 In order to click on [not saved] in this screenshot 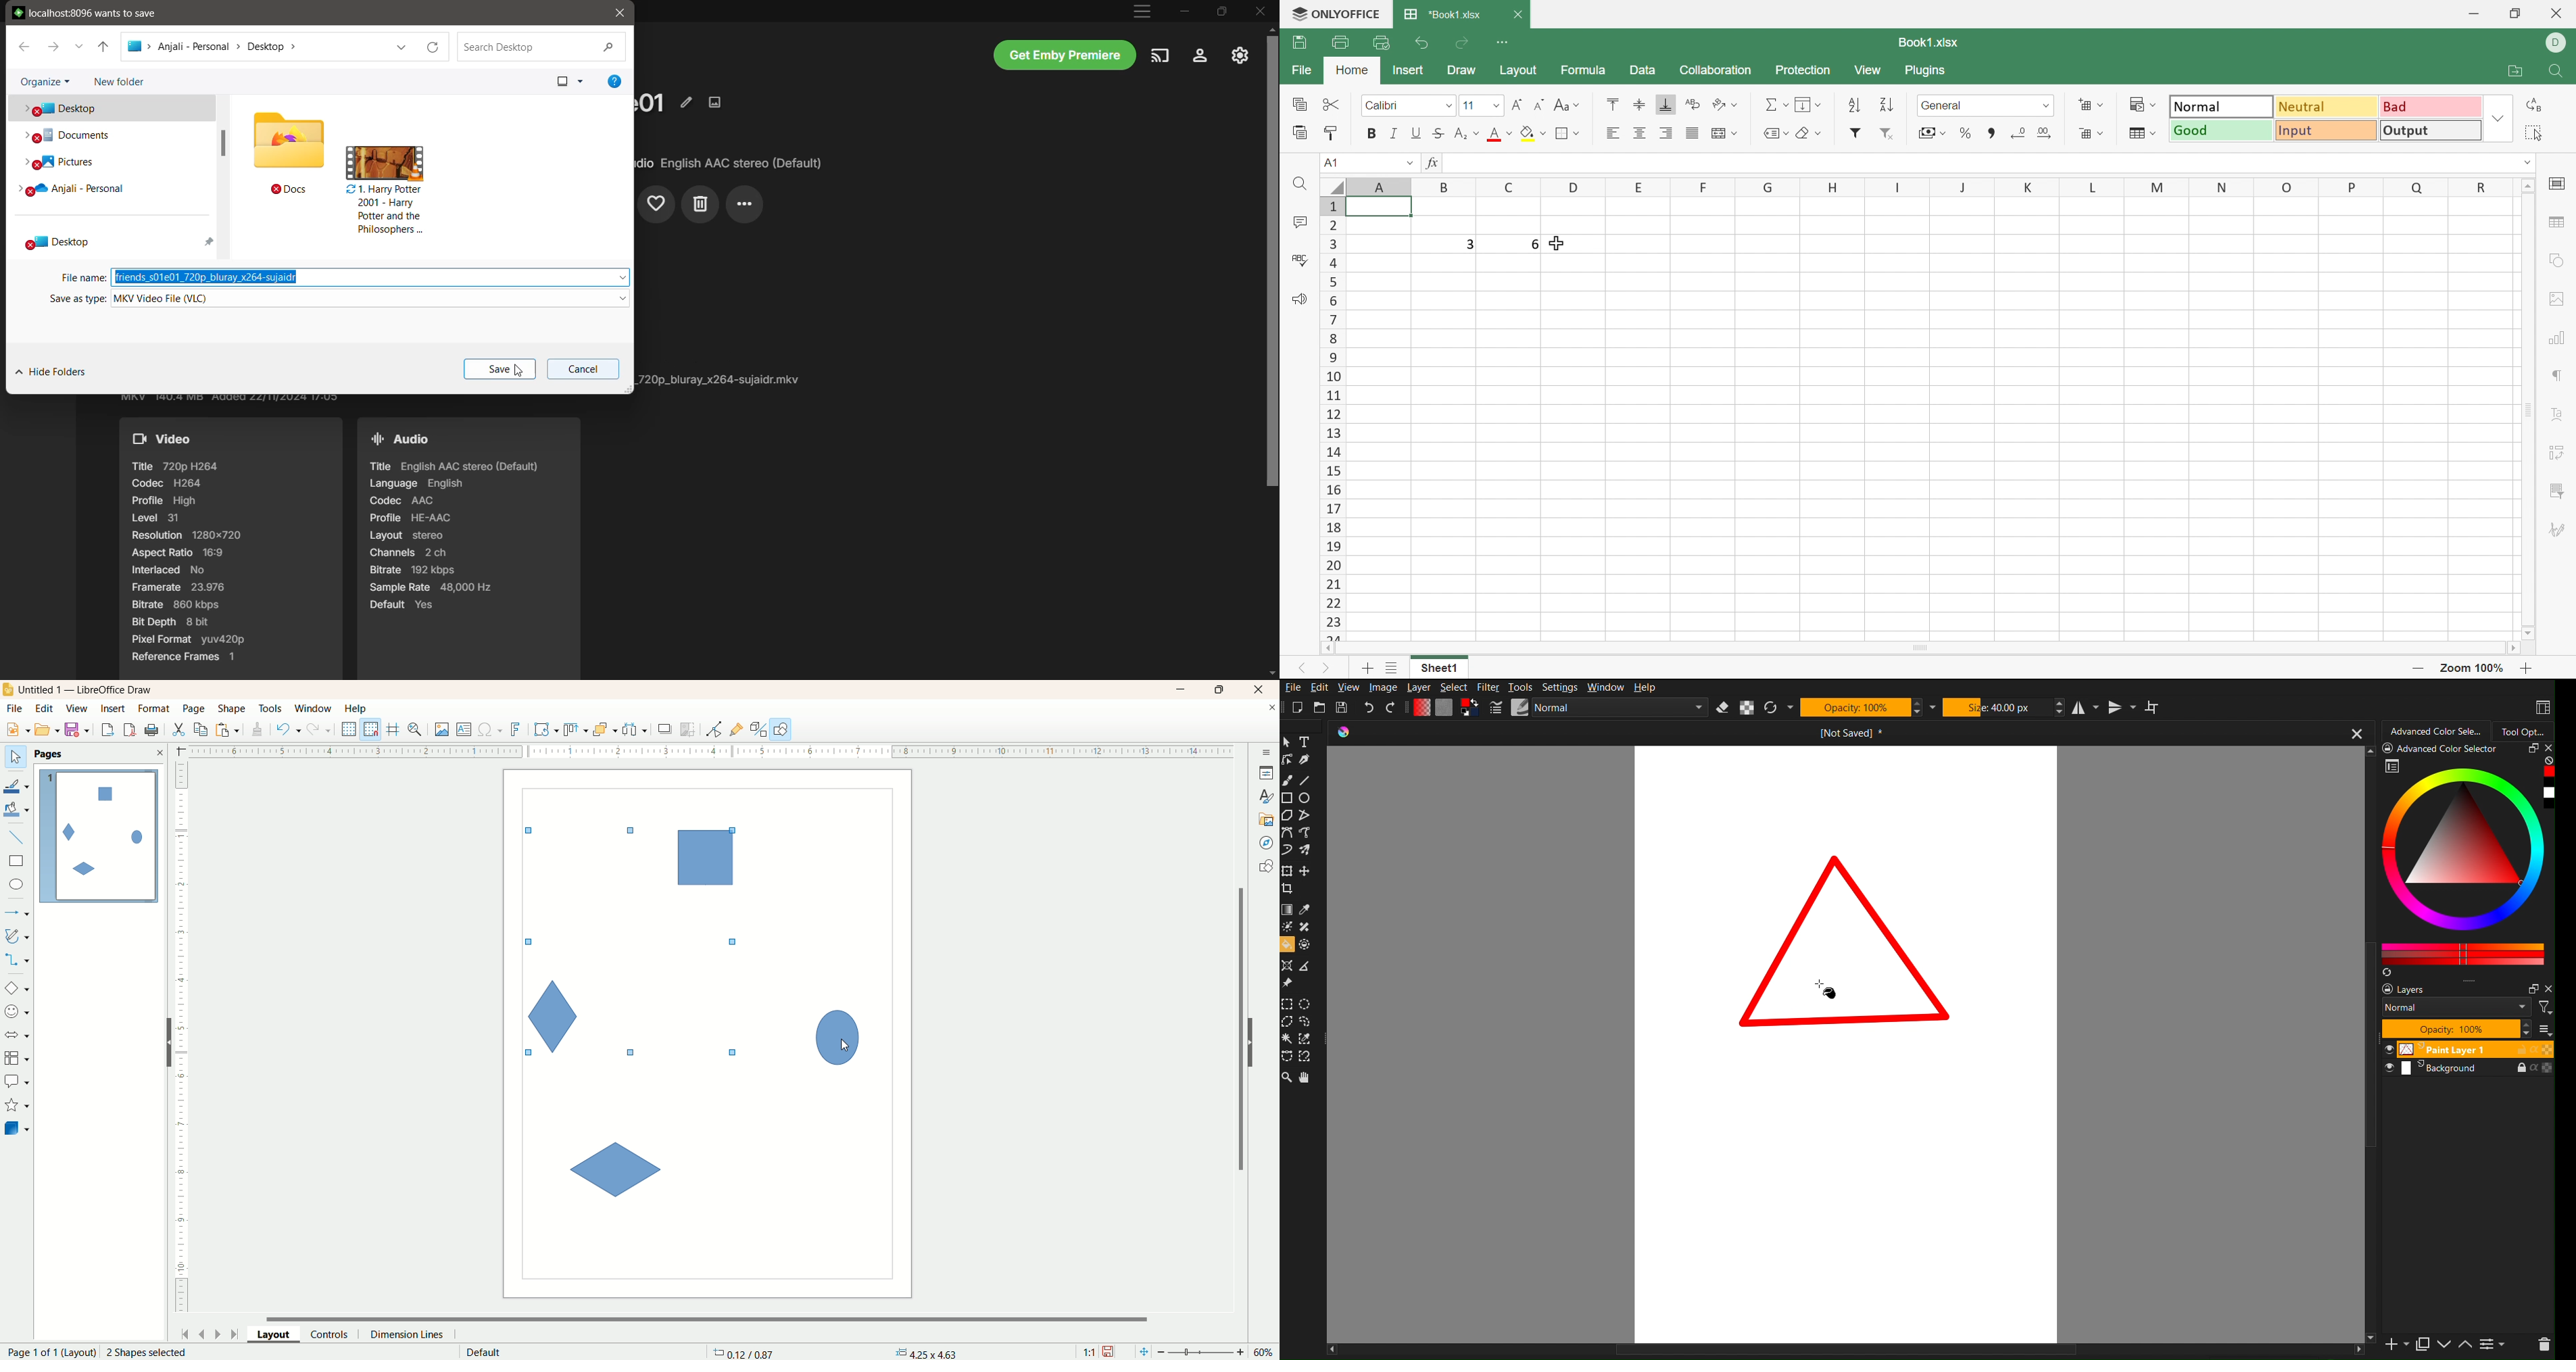, I will do `click(1855, 735)`.